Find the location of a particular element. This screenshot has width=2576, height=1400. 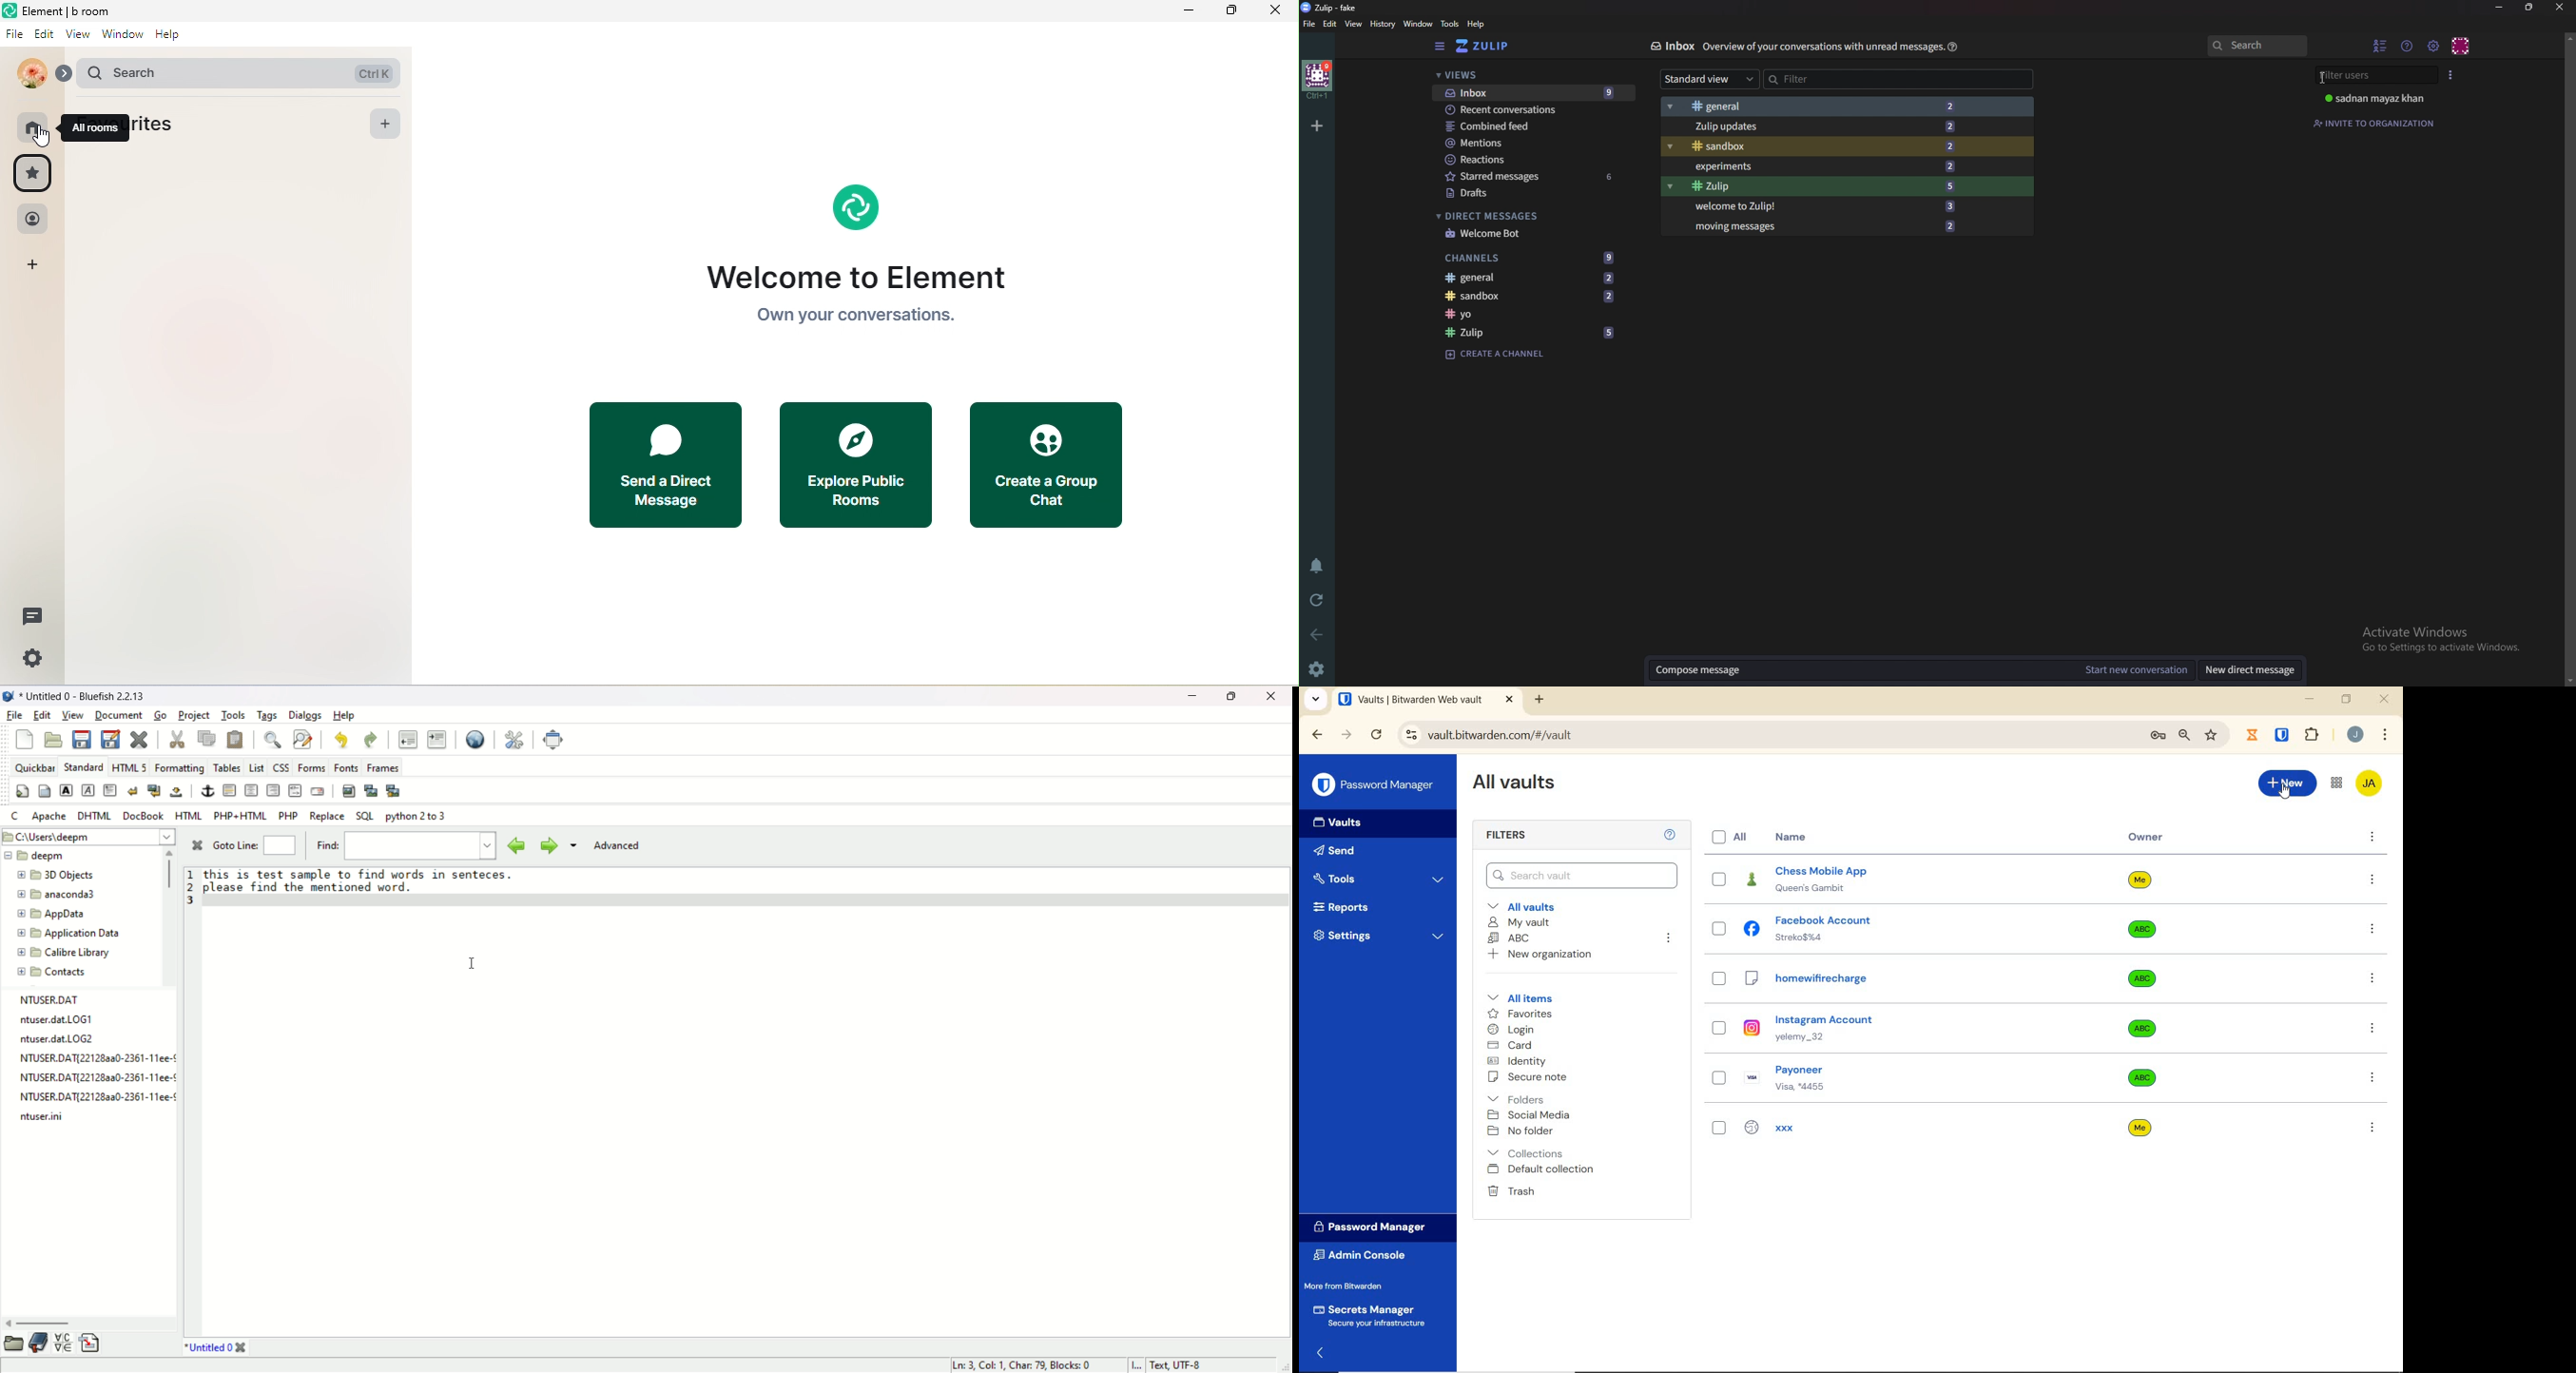

Drafts is located at coordinates (1536, 192).